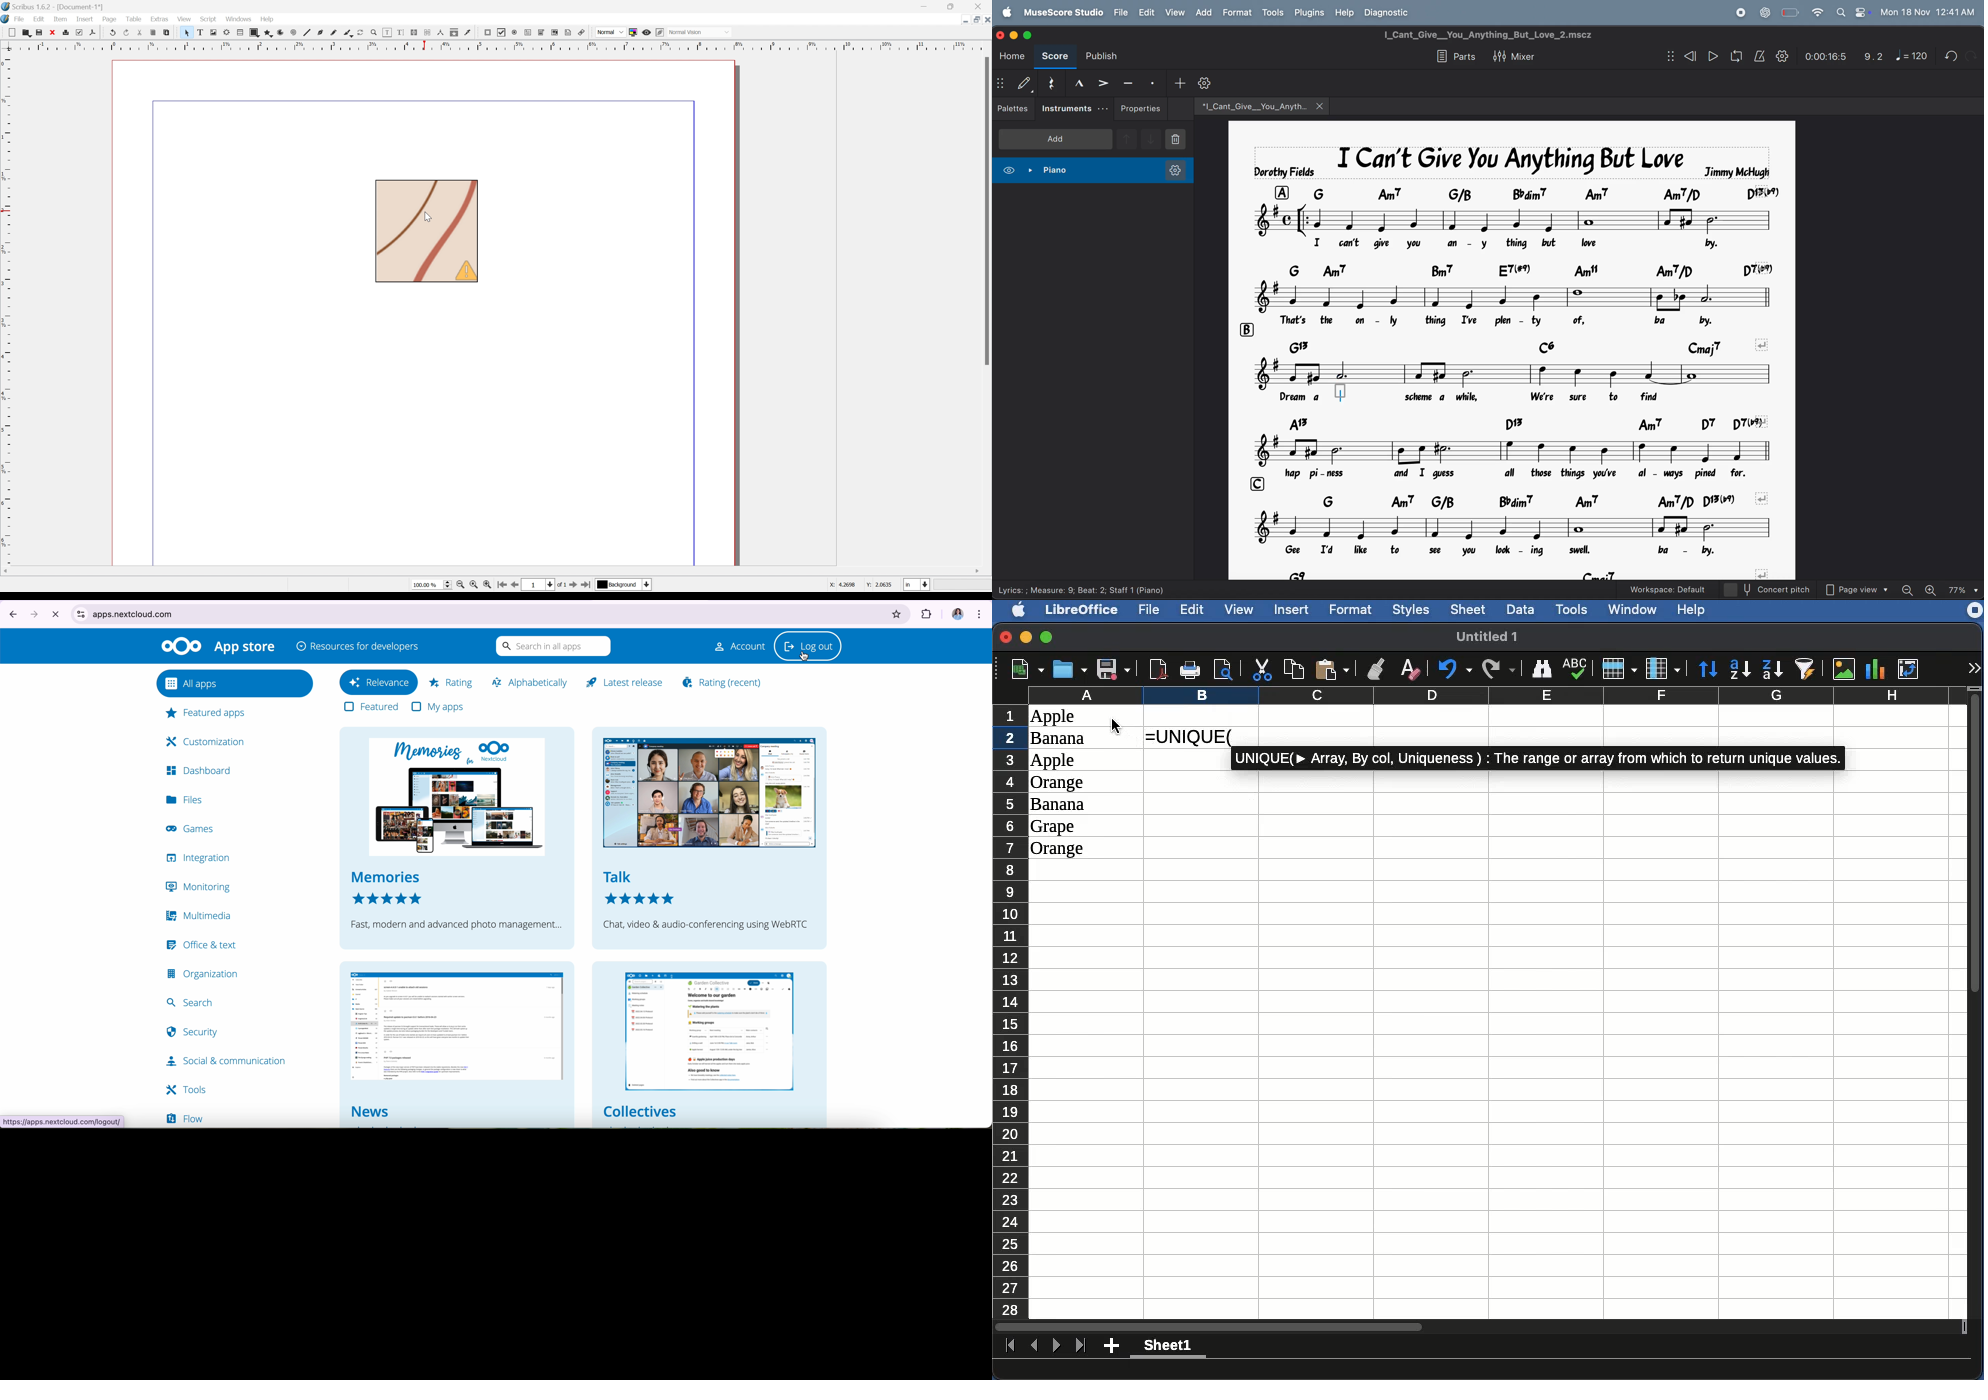 The width and height of the screenshot is (1988, 1400). I want to click on PDF radio button, so click(515, 32).